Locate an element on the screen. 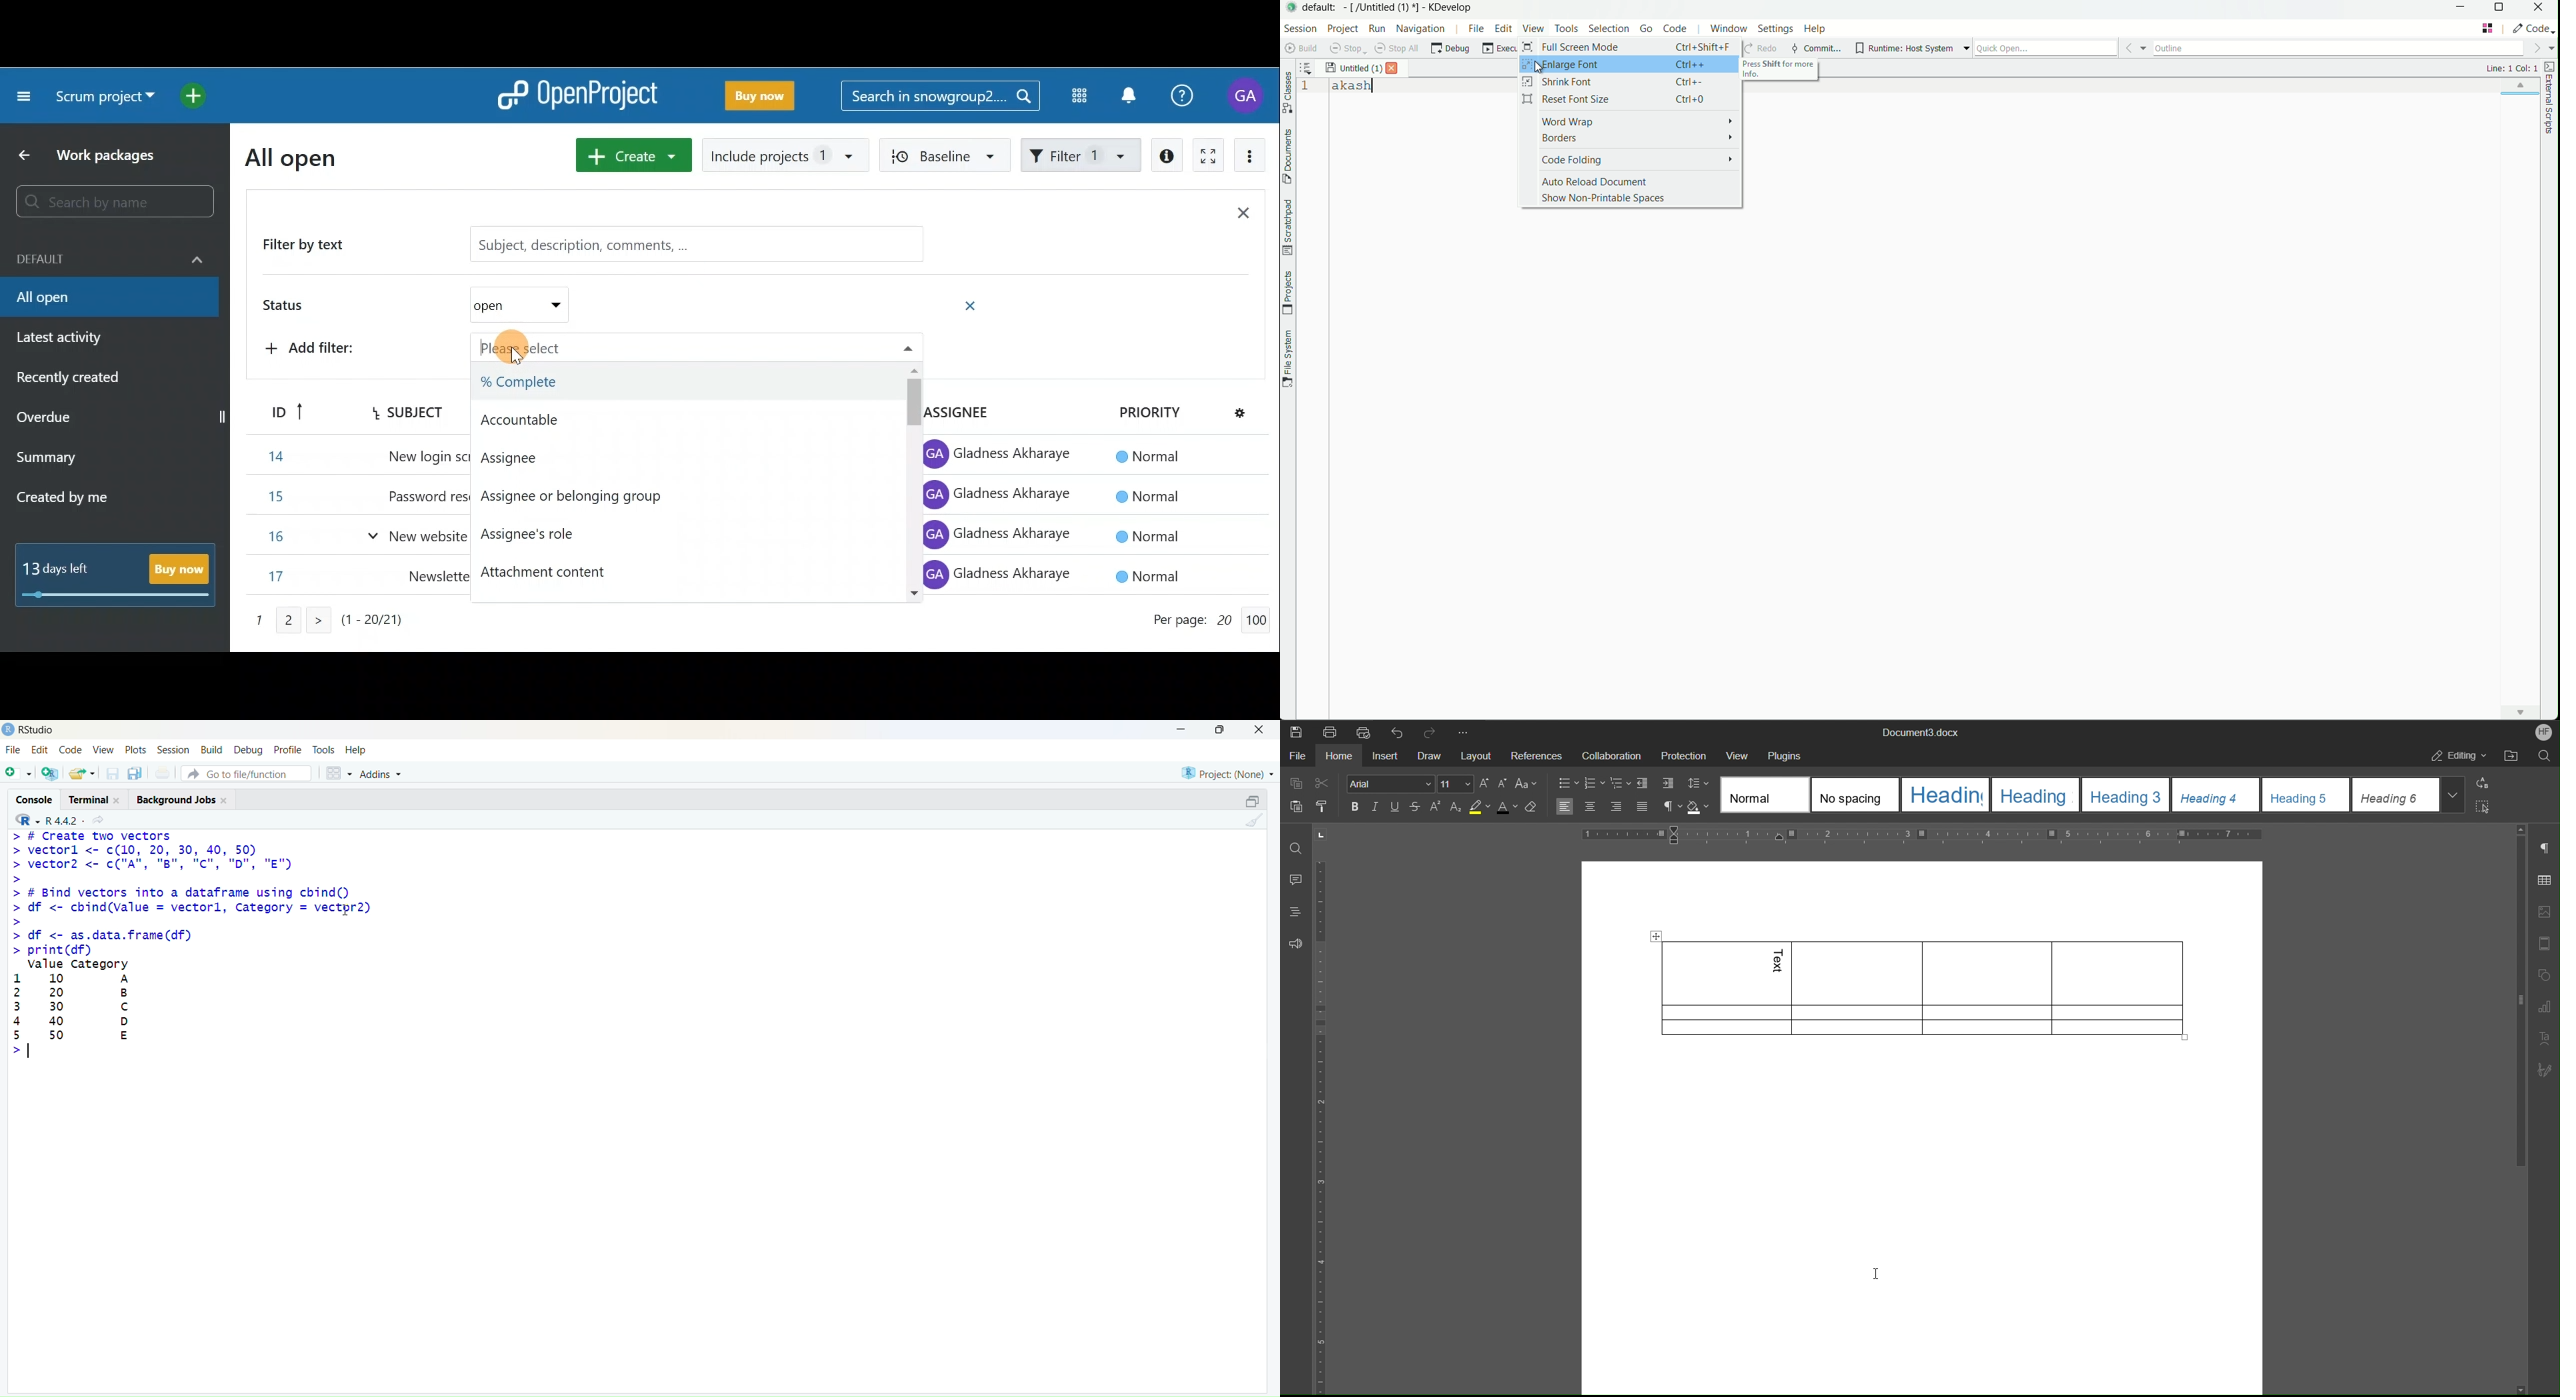 The width and height of the screenshot is (2576, 1400). Maximize is located at coordinates (1221, 729).